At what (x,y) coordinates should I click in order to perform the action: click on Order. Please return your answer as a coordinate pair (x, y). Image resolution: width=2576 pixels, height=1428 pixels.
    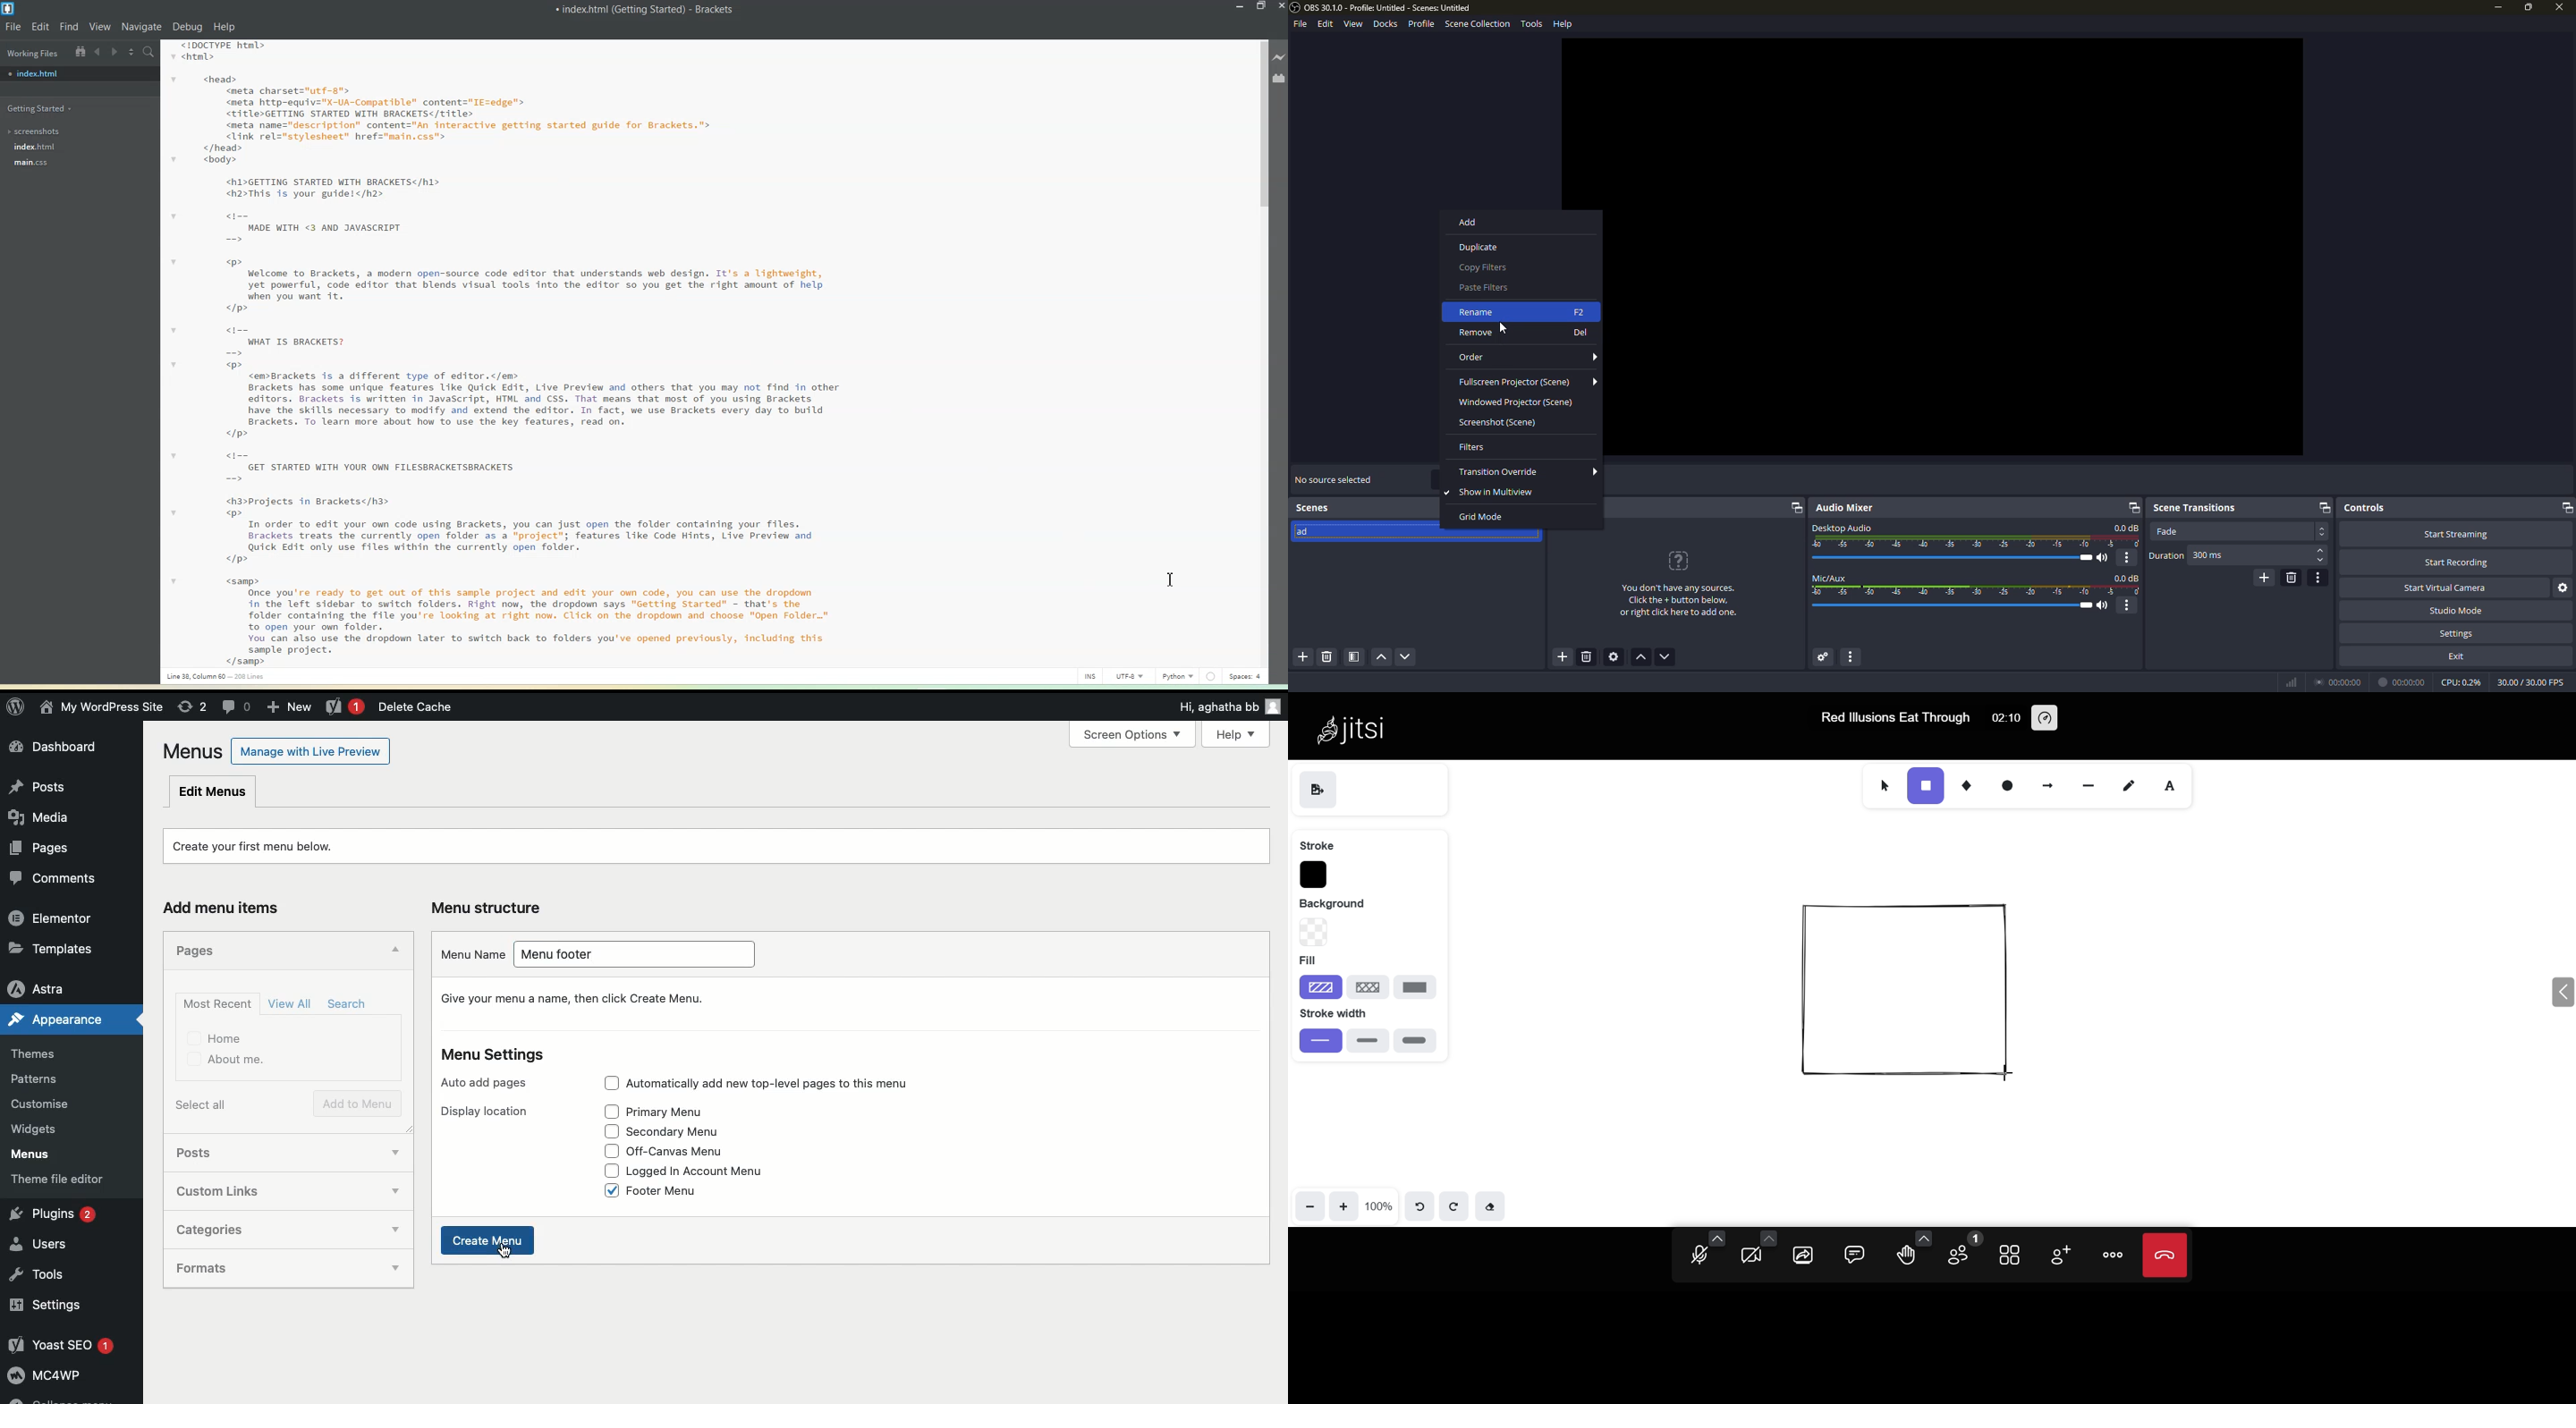
    Looking at the image, I should click on (1525, 356).